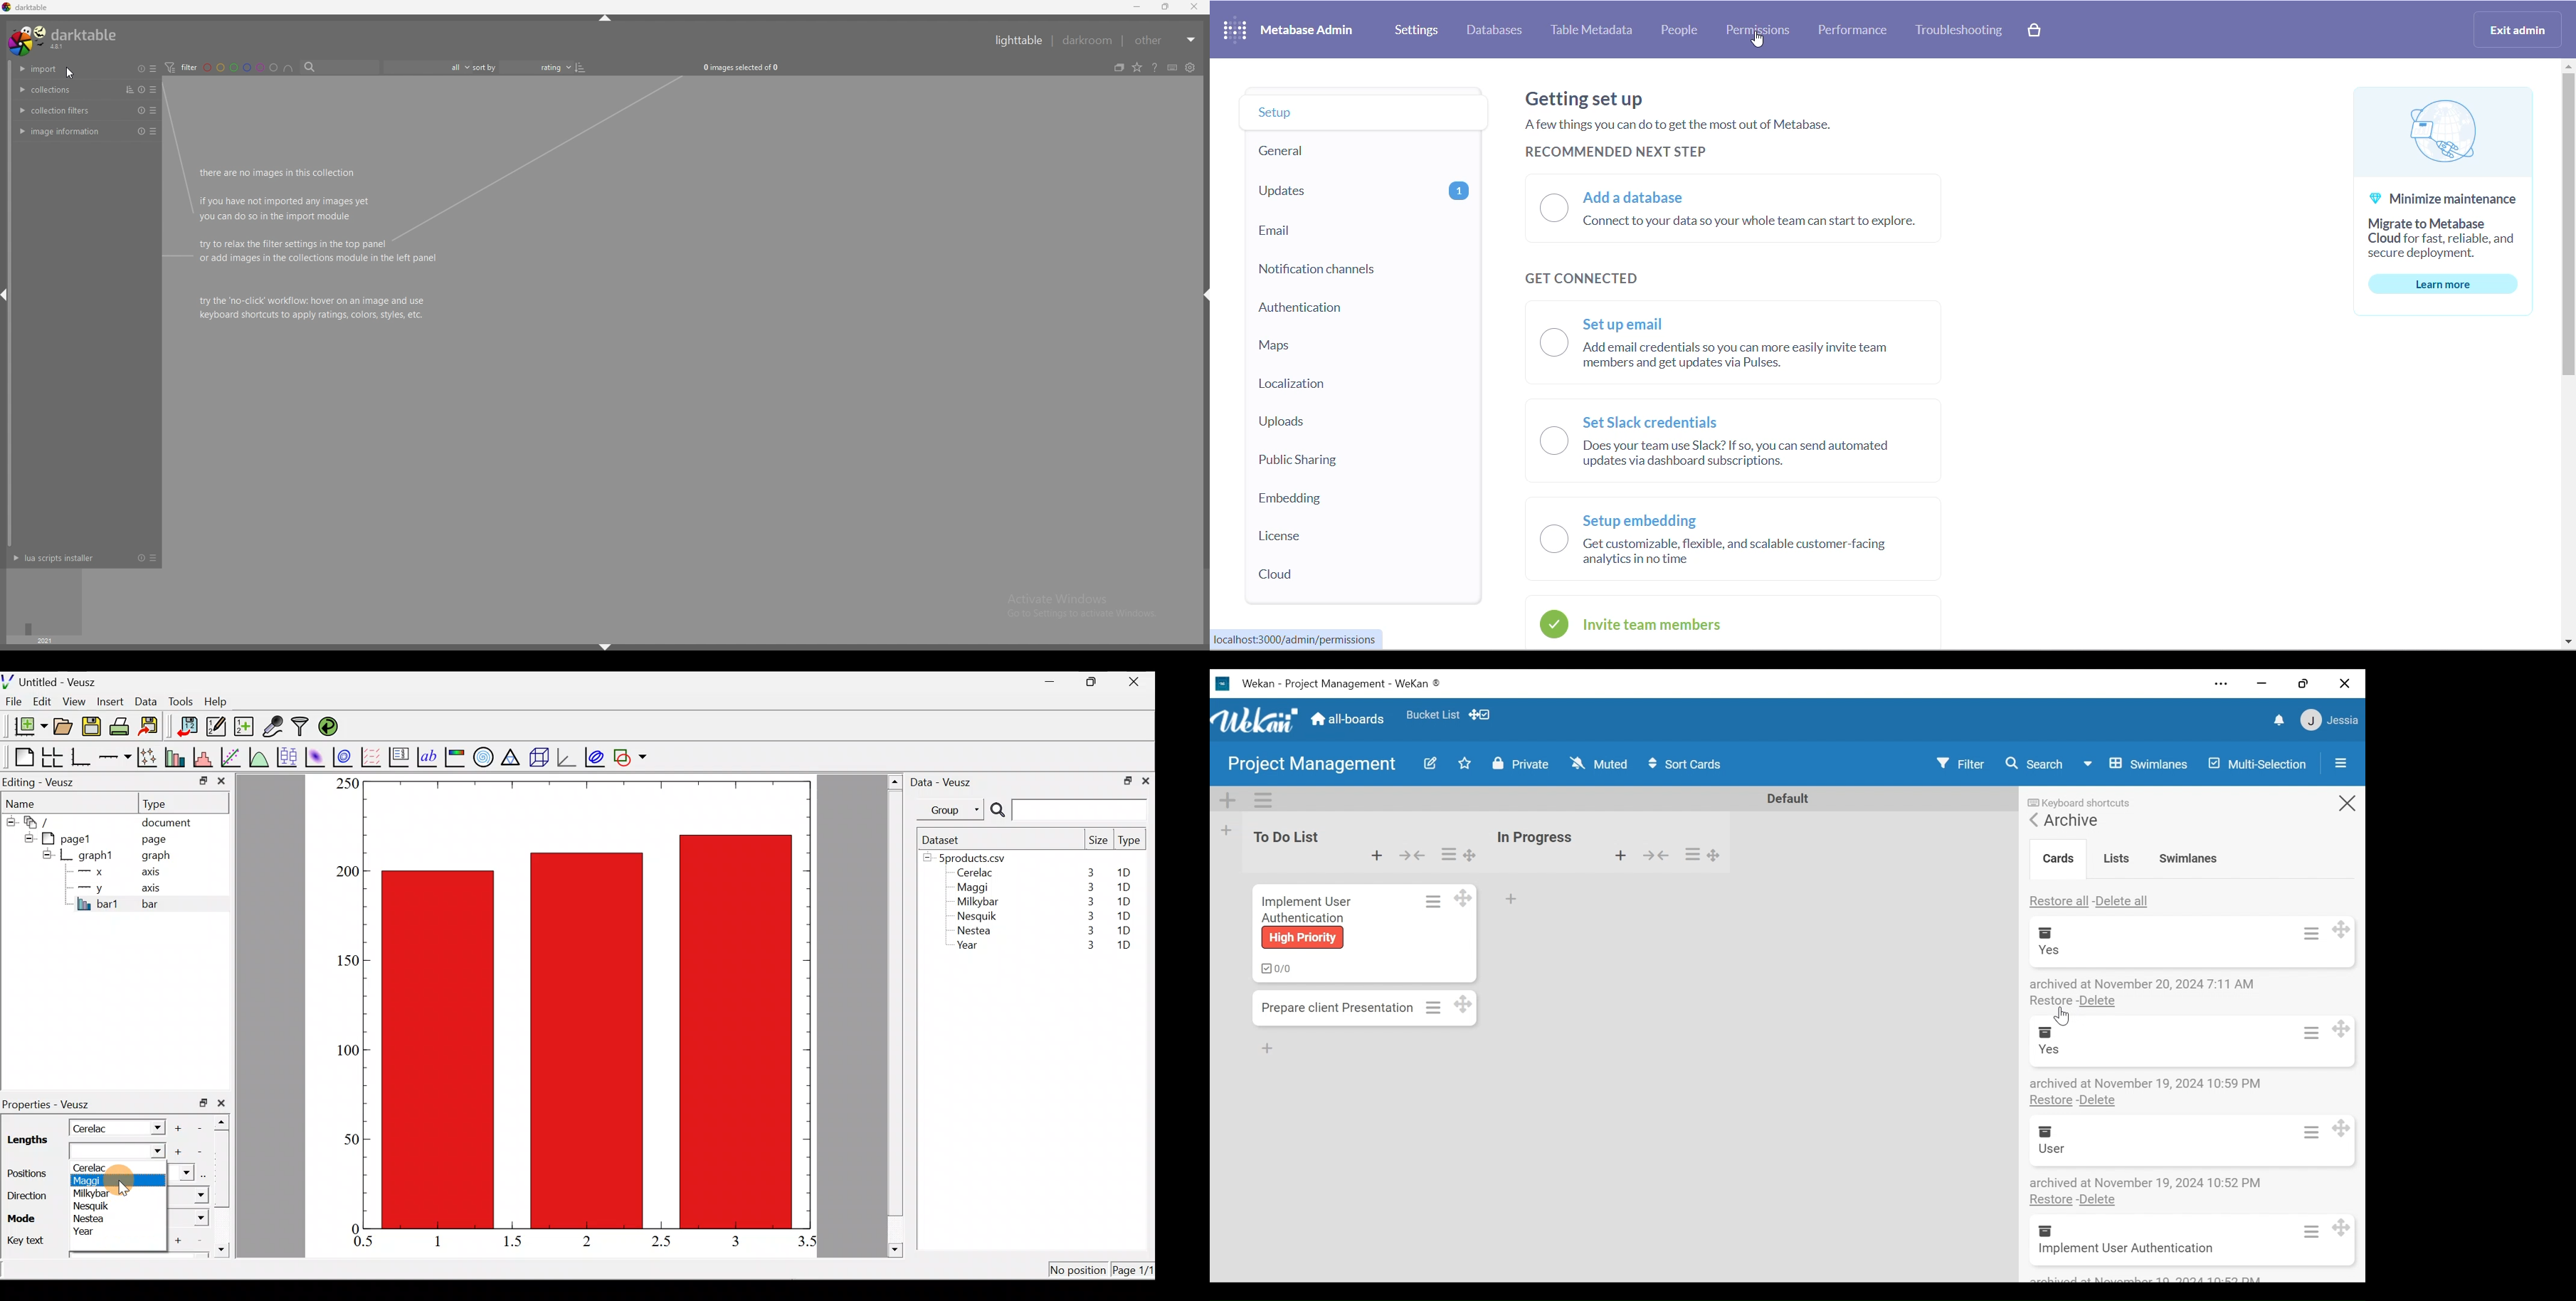 Image resolution: width=2576 pixels, height=1316 pixels. I want to click on 5products.csv, so click(971, 857).